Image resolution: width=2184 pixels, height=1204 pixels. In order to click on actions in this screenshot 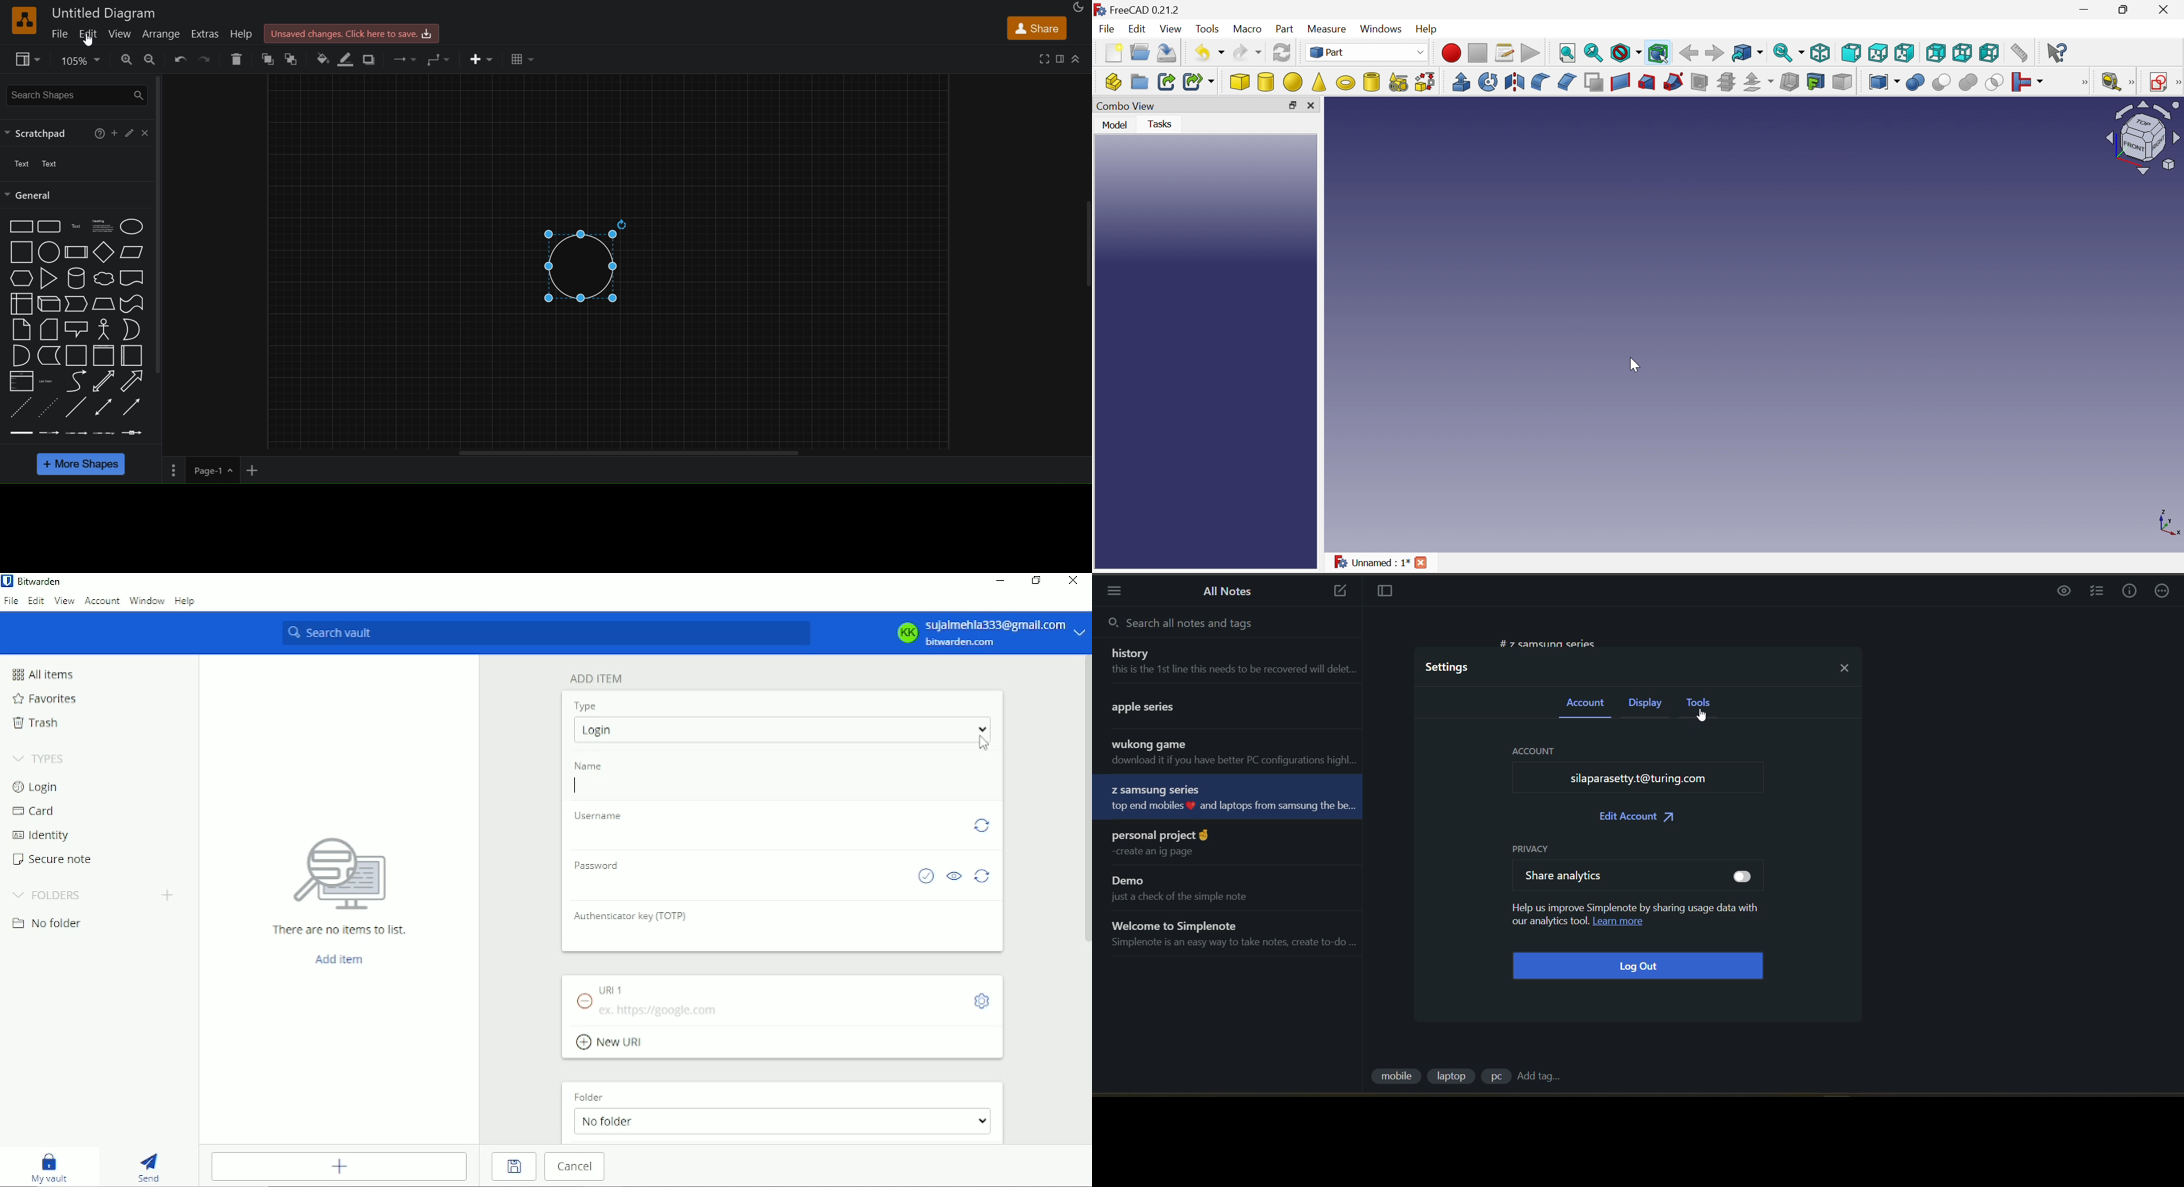, I will do `click(2162, 592)`.